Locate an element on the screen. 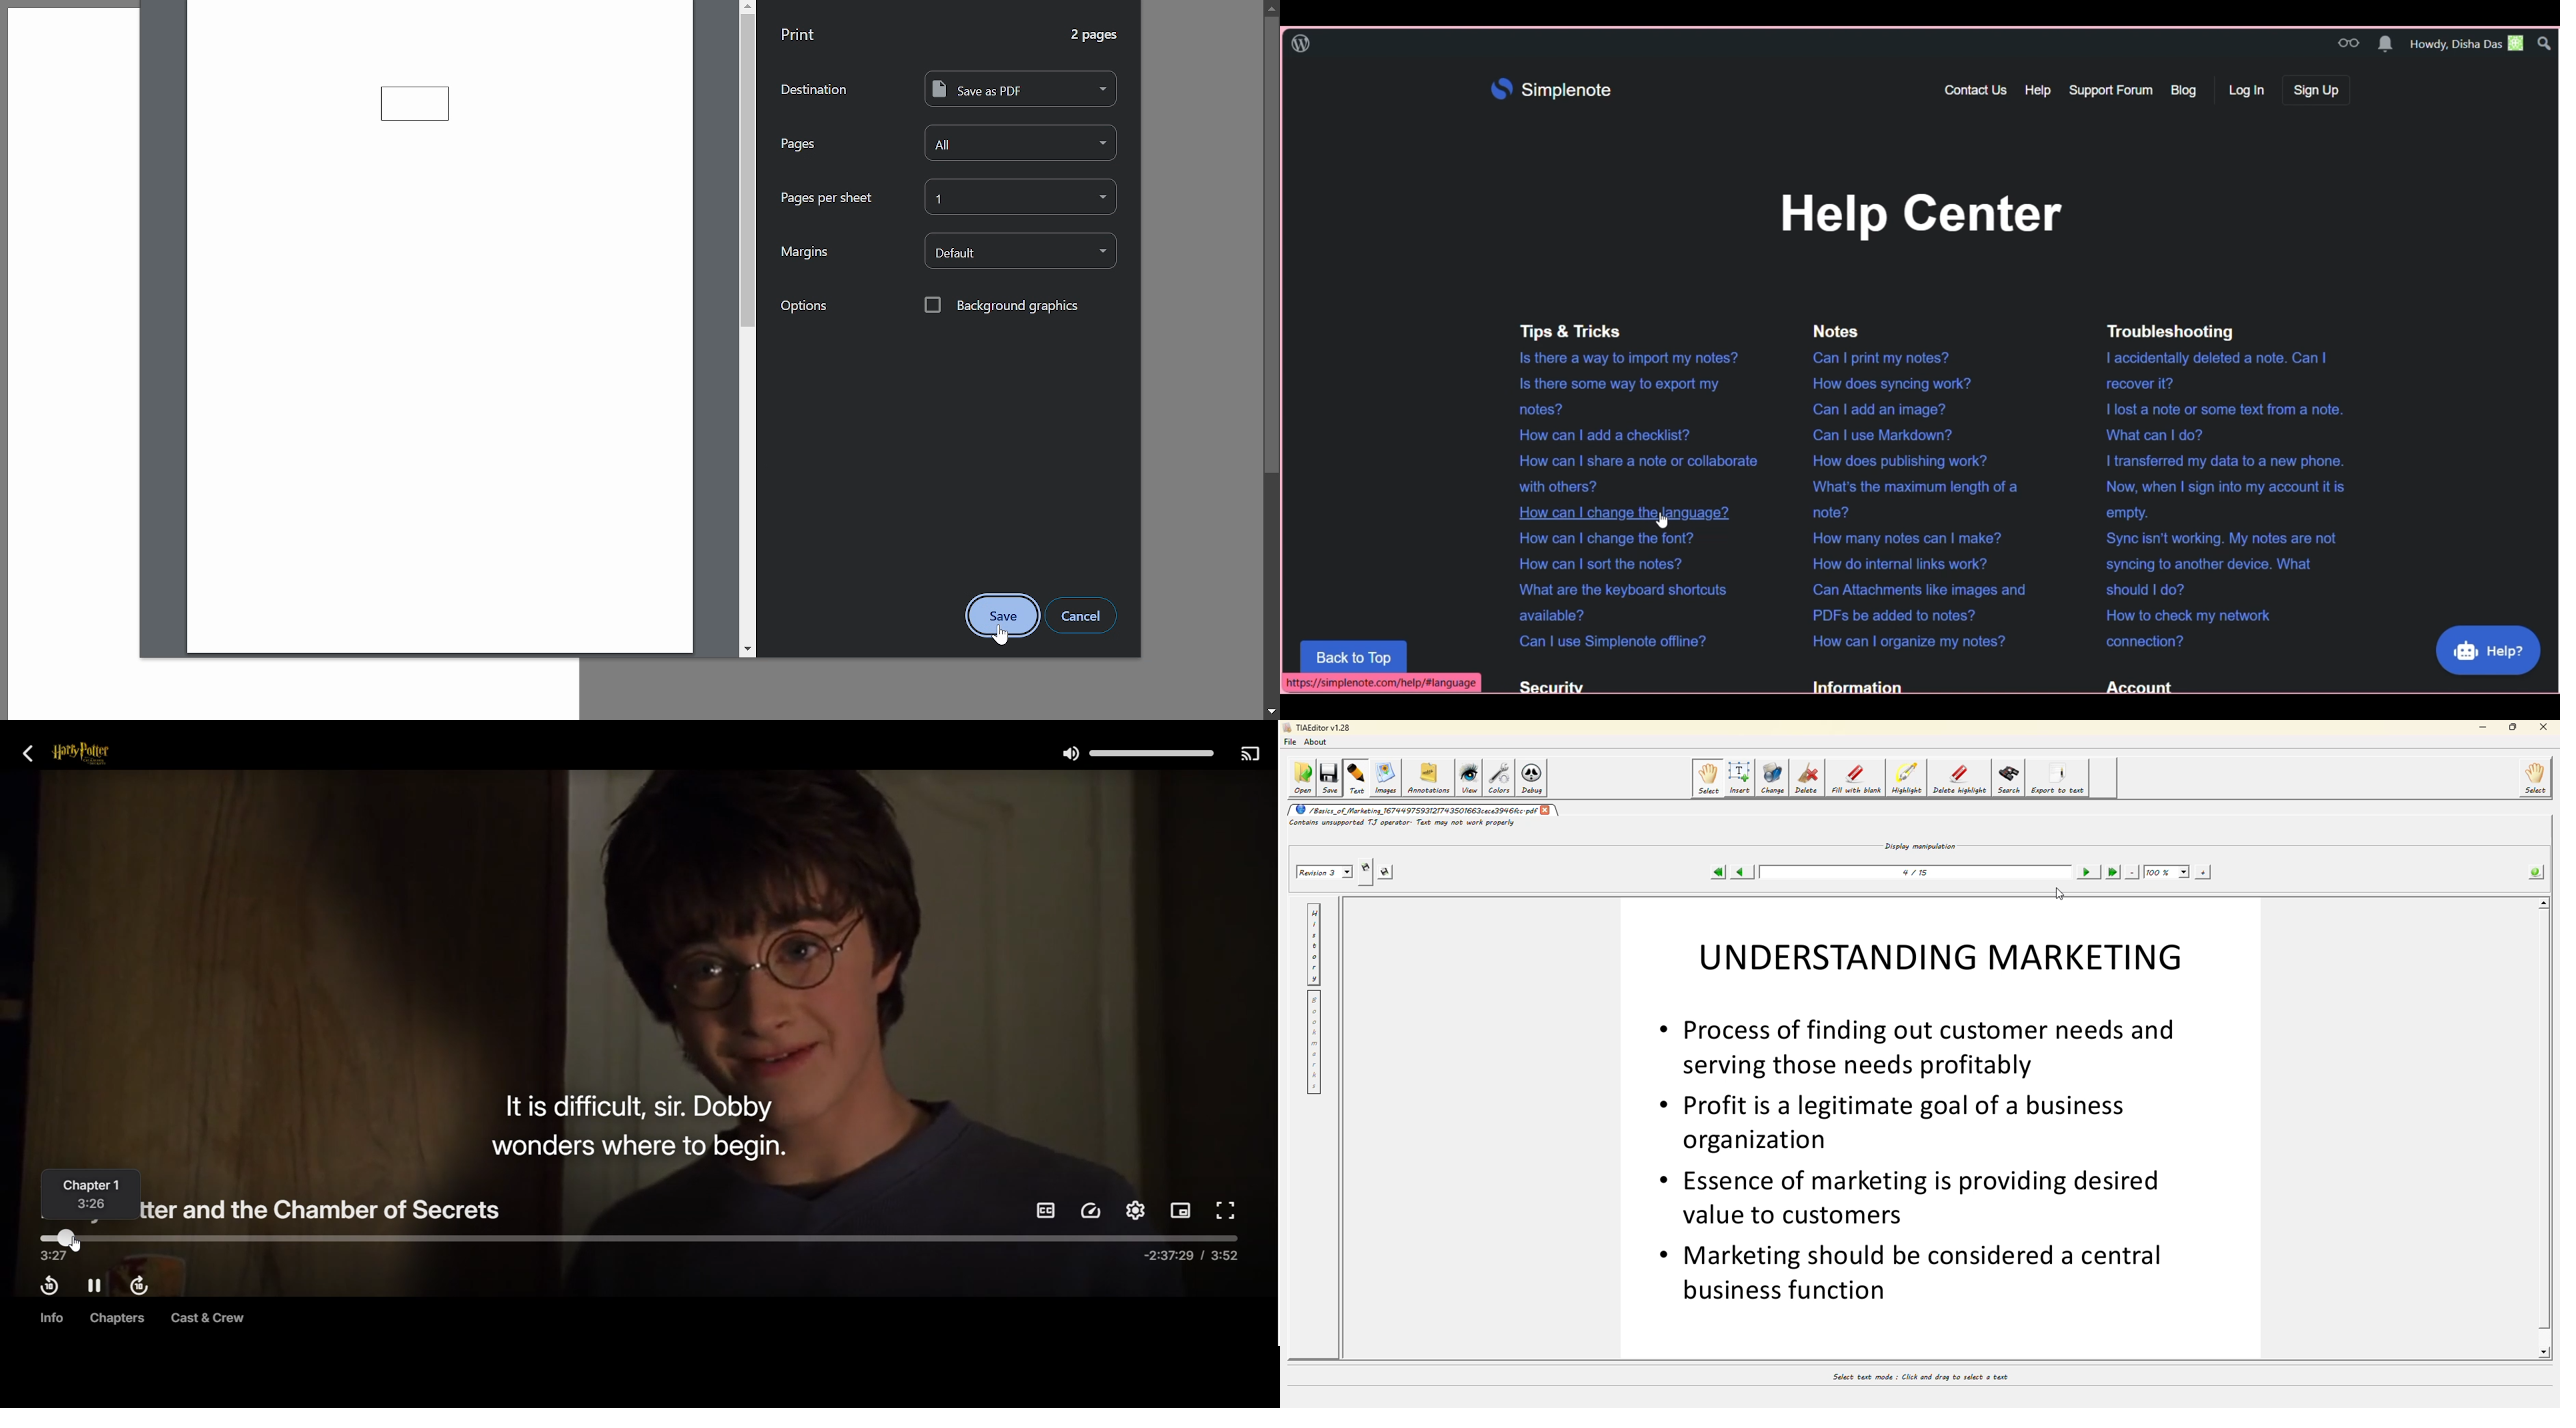 This screenshot has width=2576, height=1428. Can | use Simplenote offline? is located at coordinates (1607, 639).